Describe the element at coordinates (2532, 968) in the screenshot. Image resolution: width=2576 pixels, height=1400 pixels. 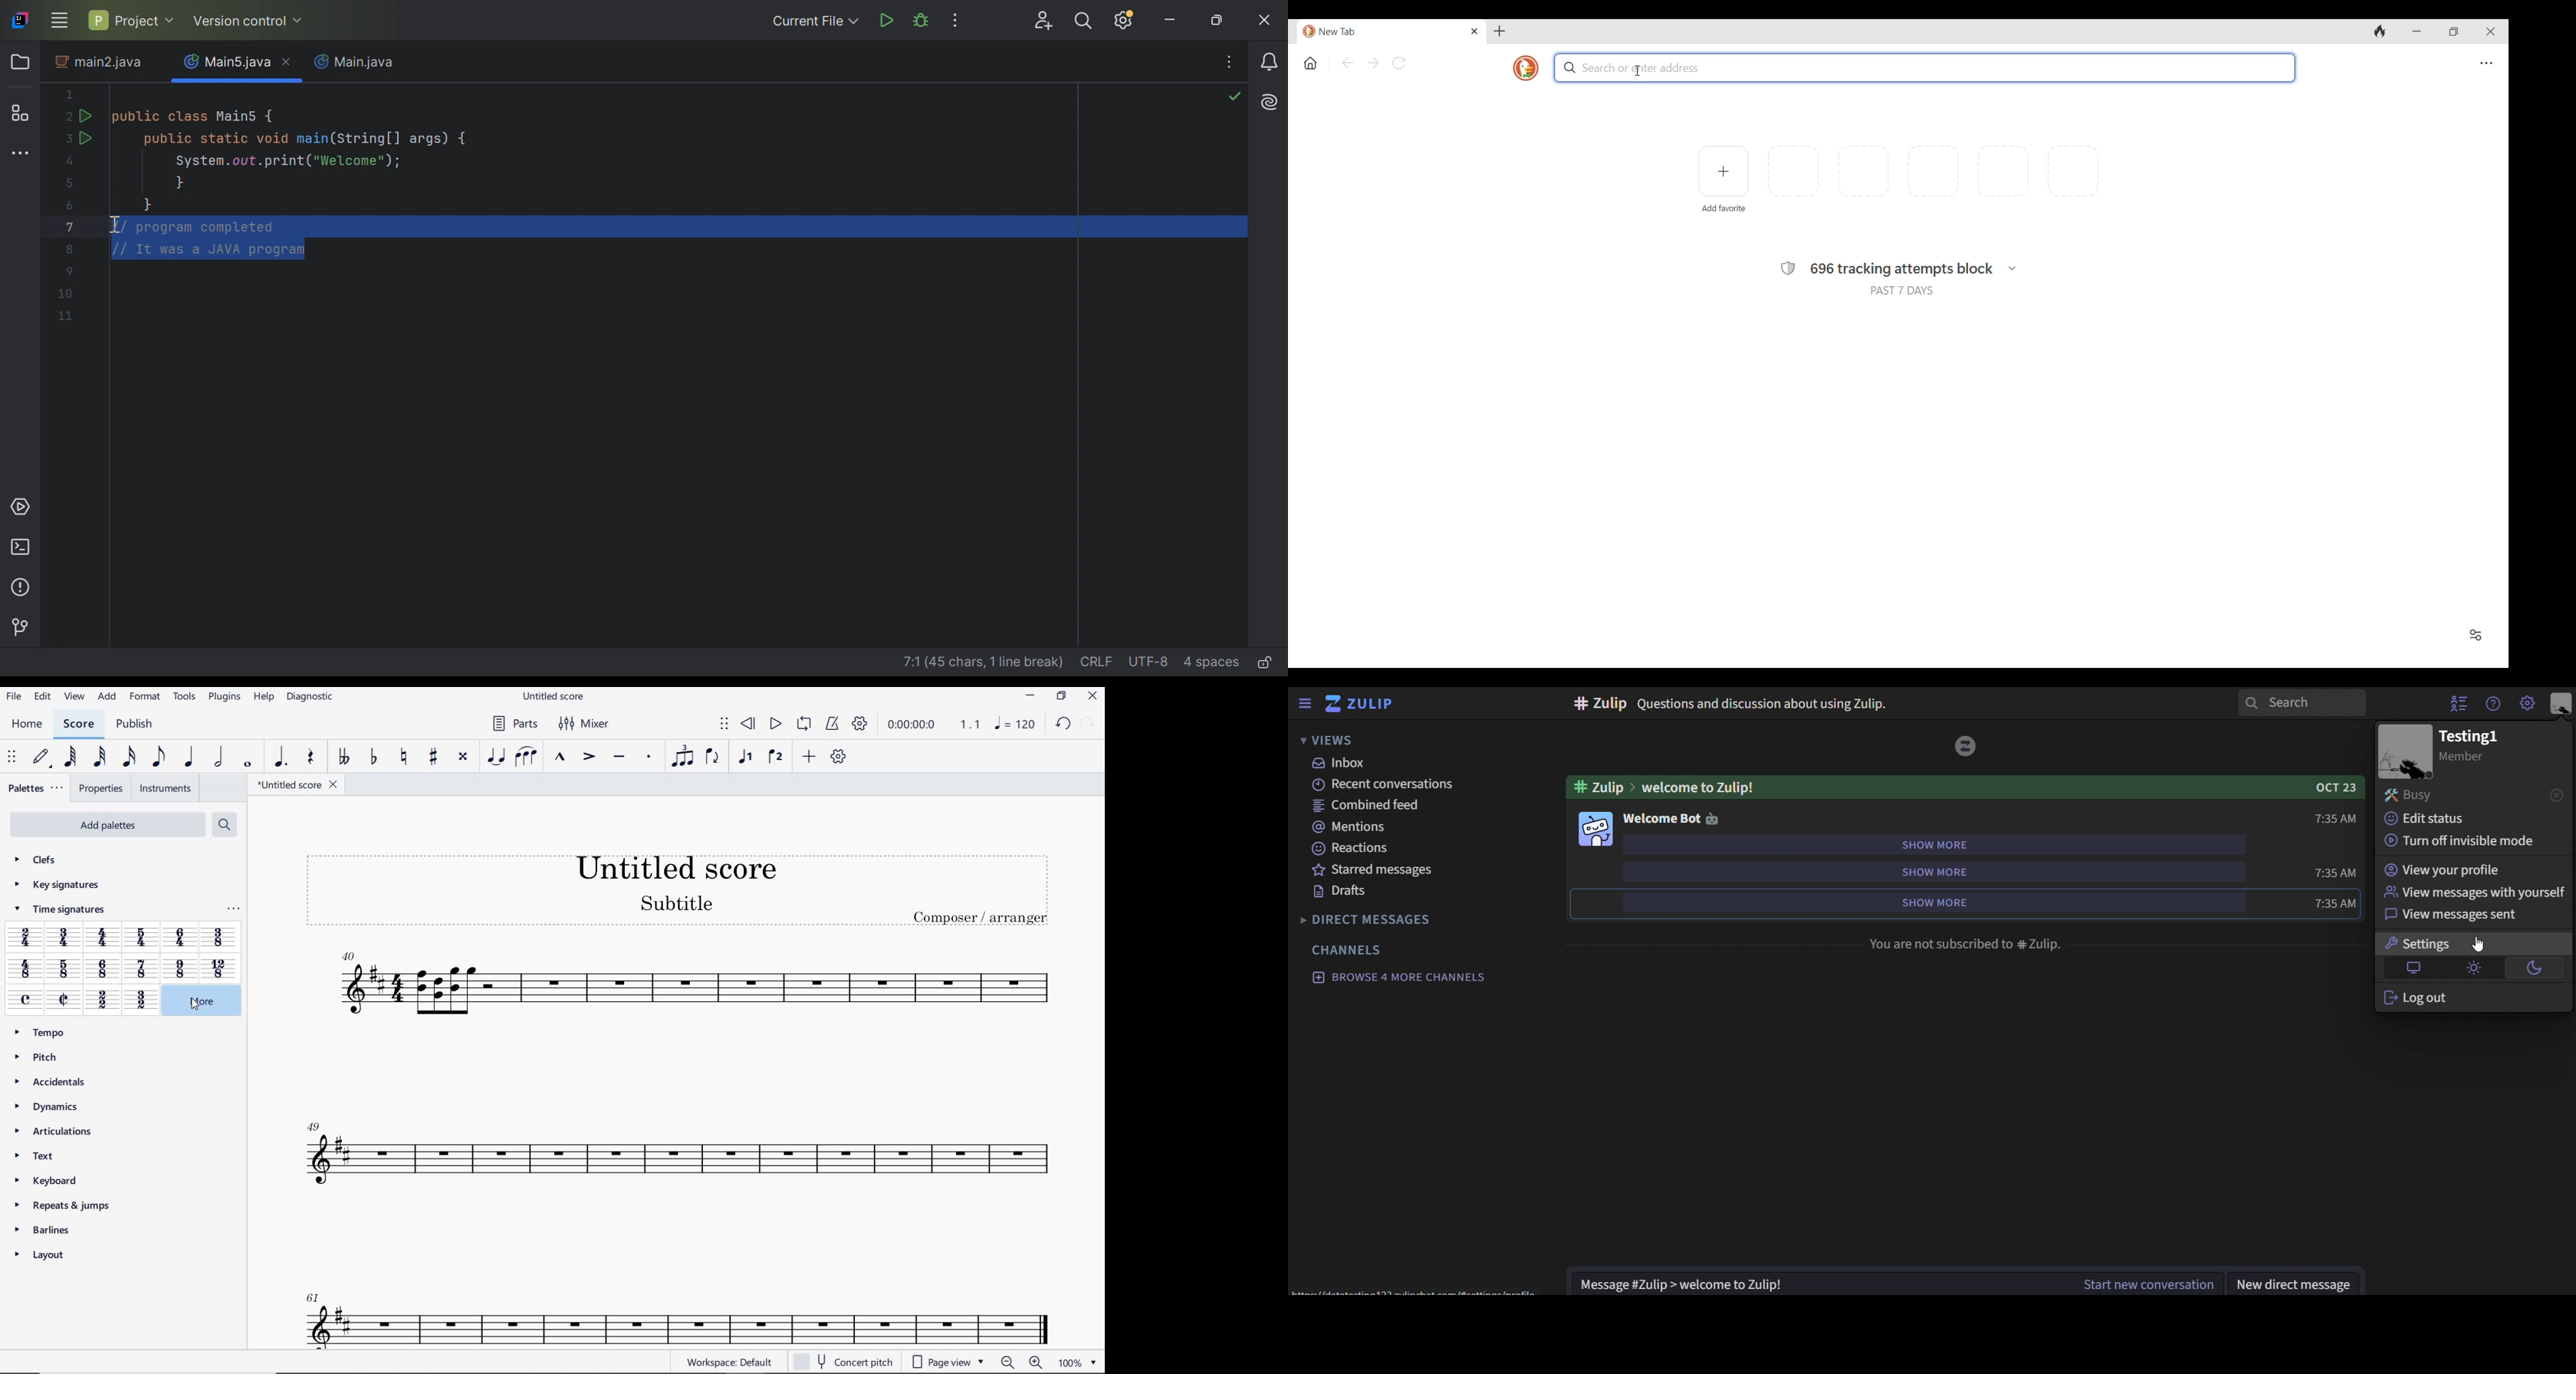
I see `dark theme` at that location.